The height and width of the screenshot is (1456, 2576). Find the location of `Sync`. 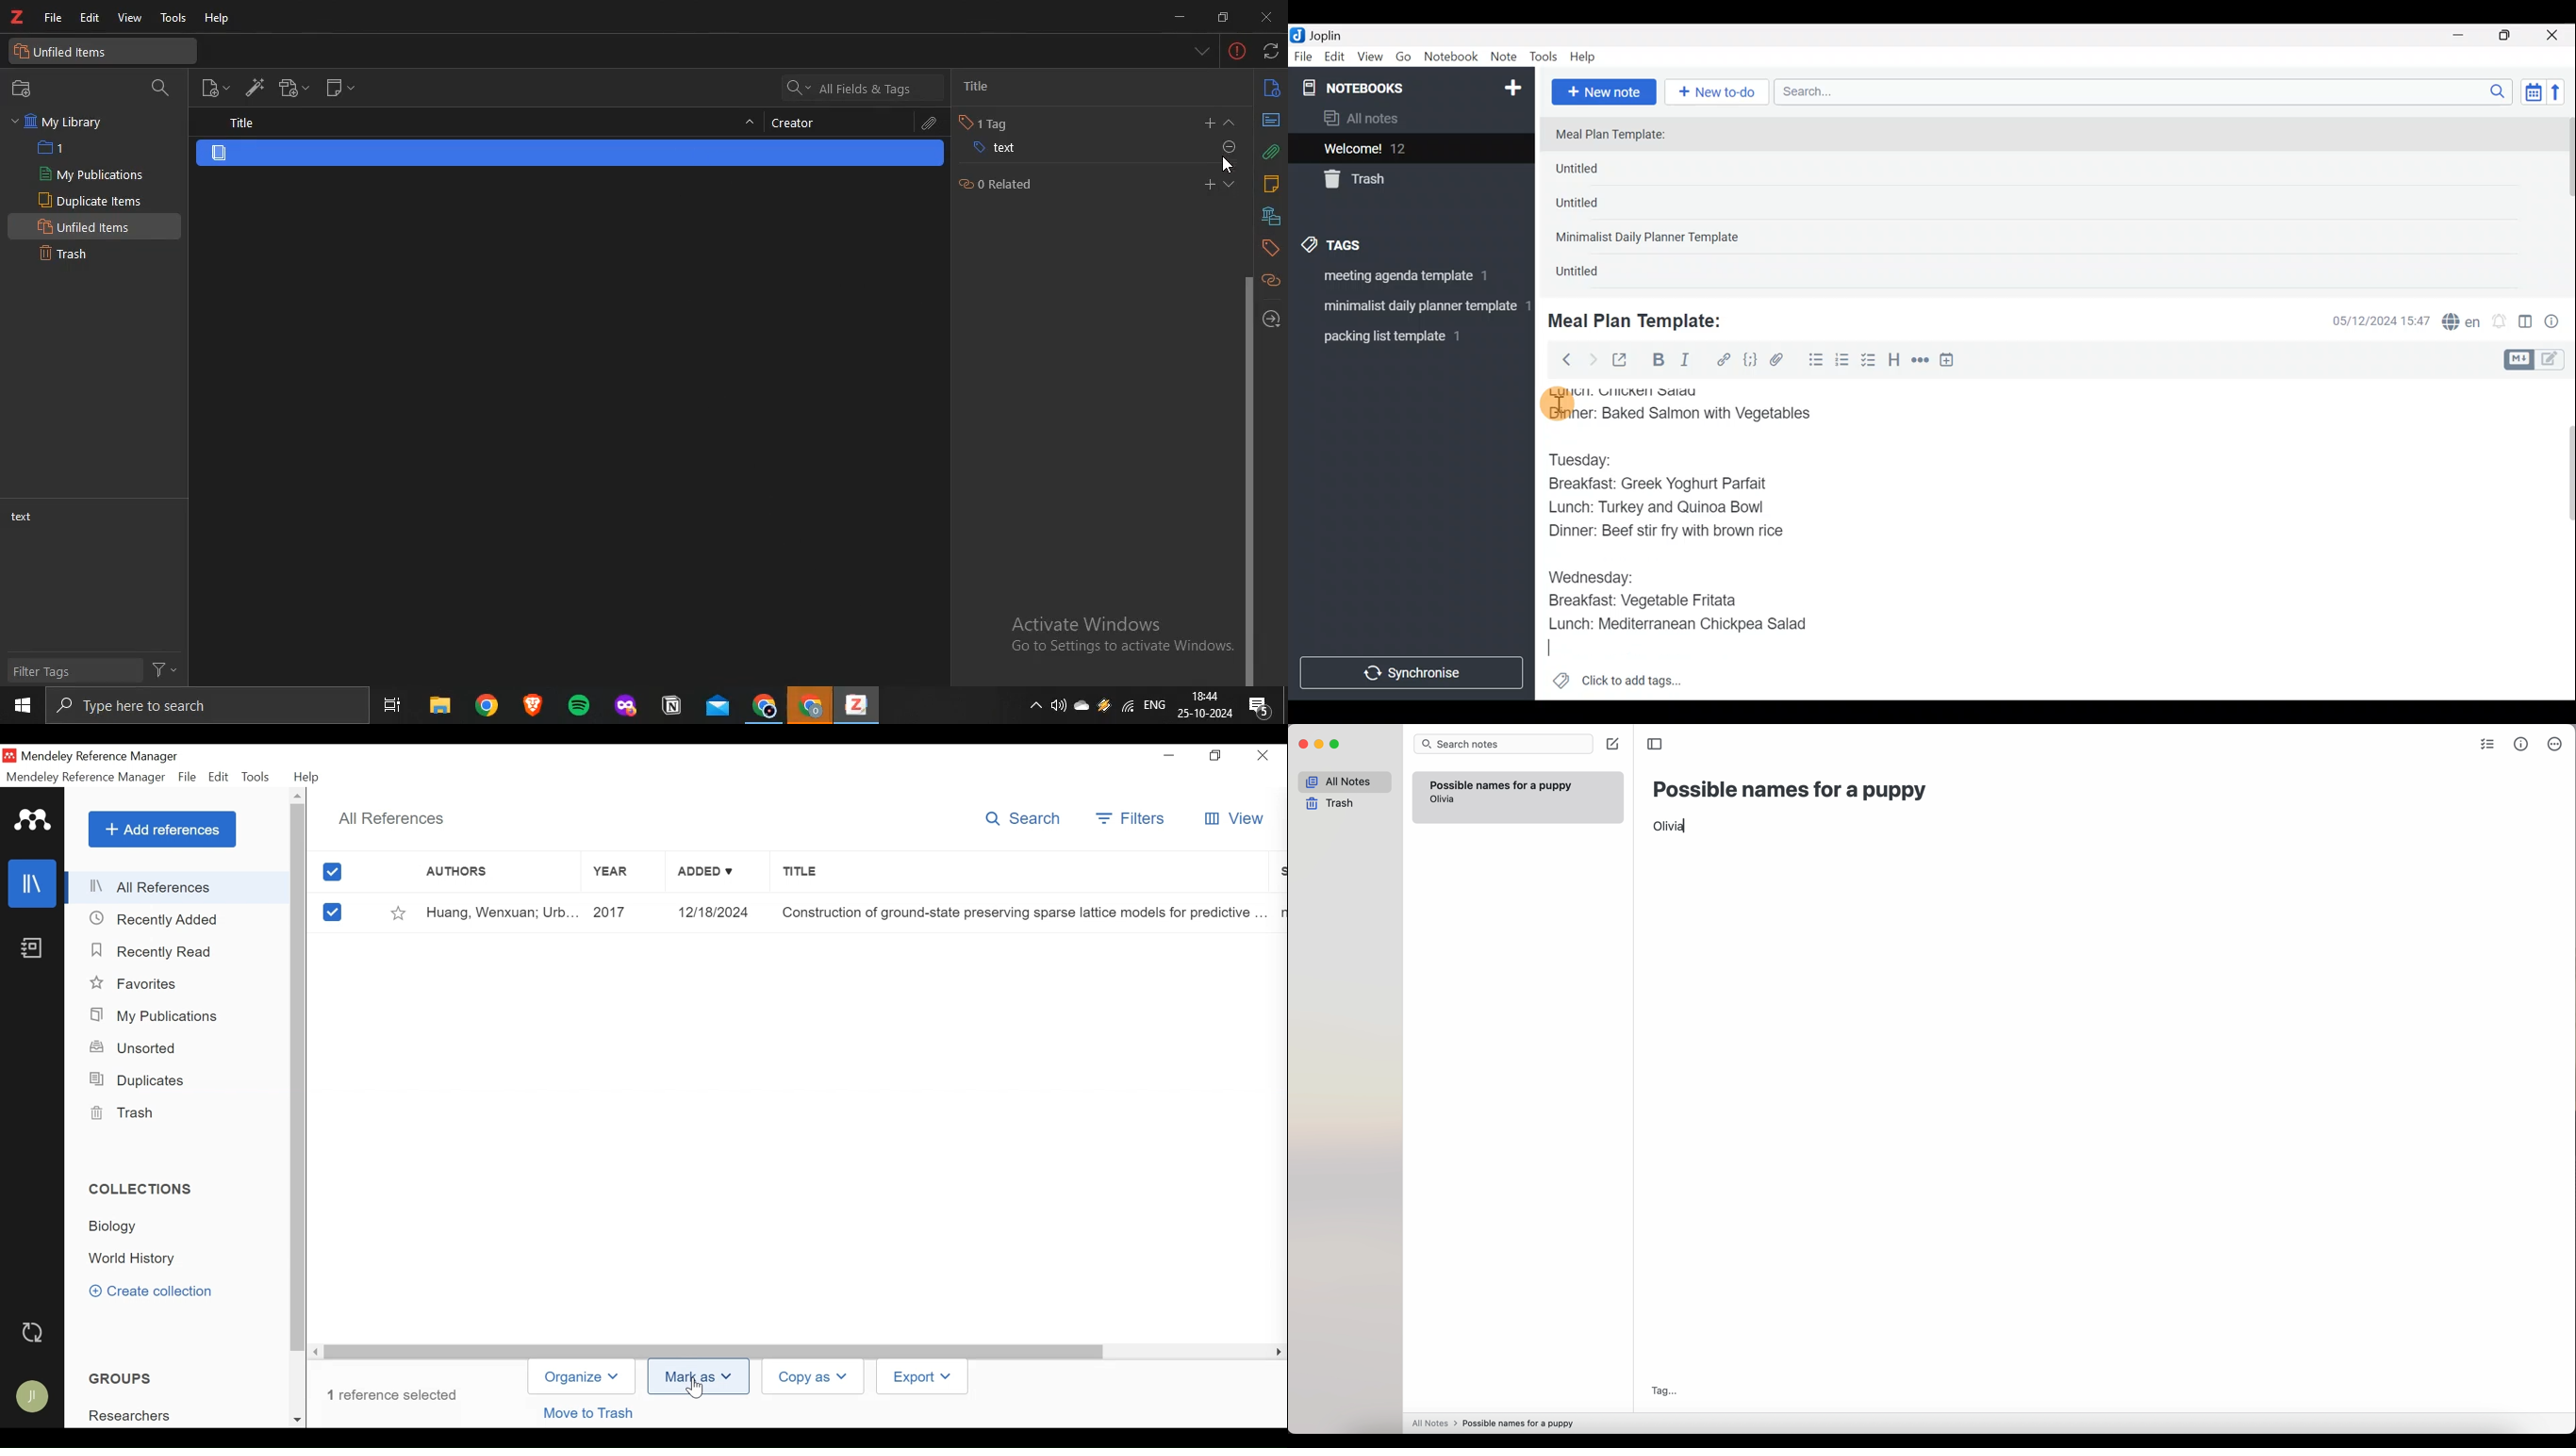

Sync is located at coordinates (34, 1334).